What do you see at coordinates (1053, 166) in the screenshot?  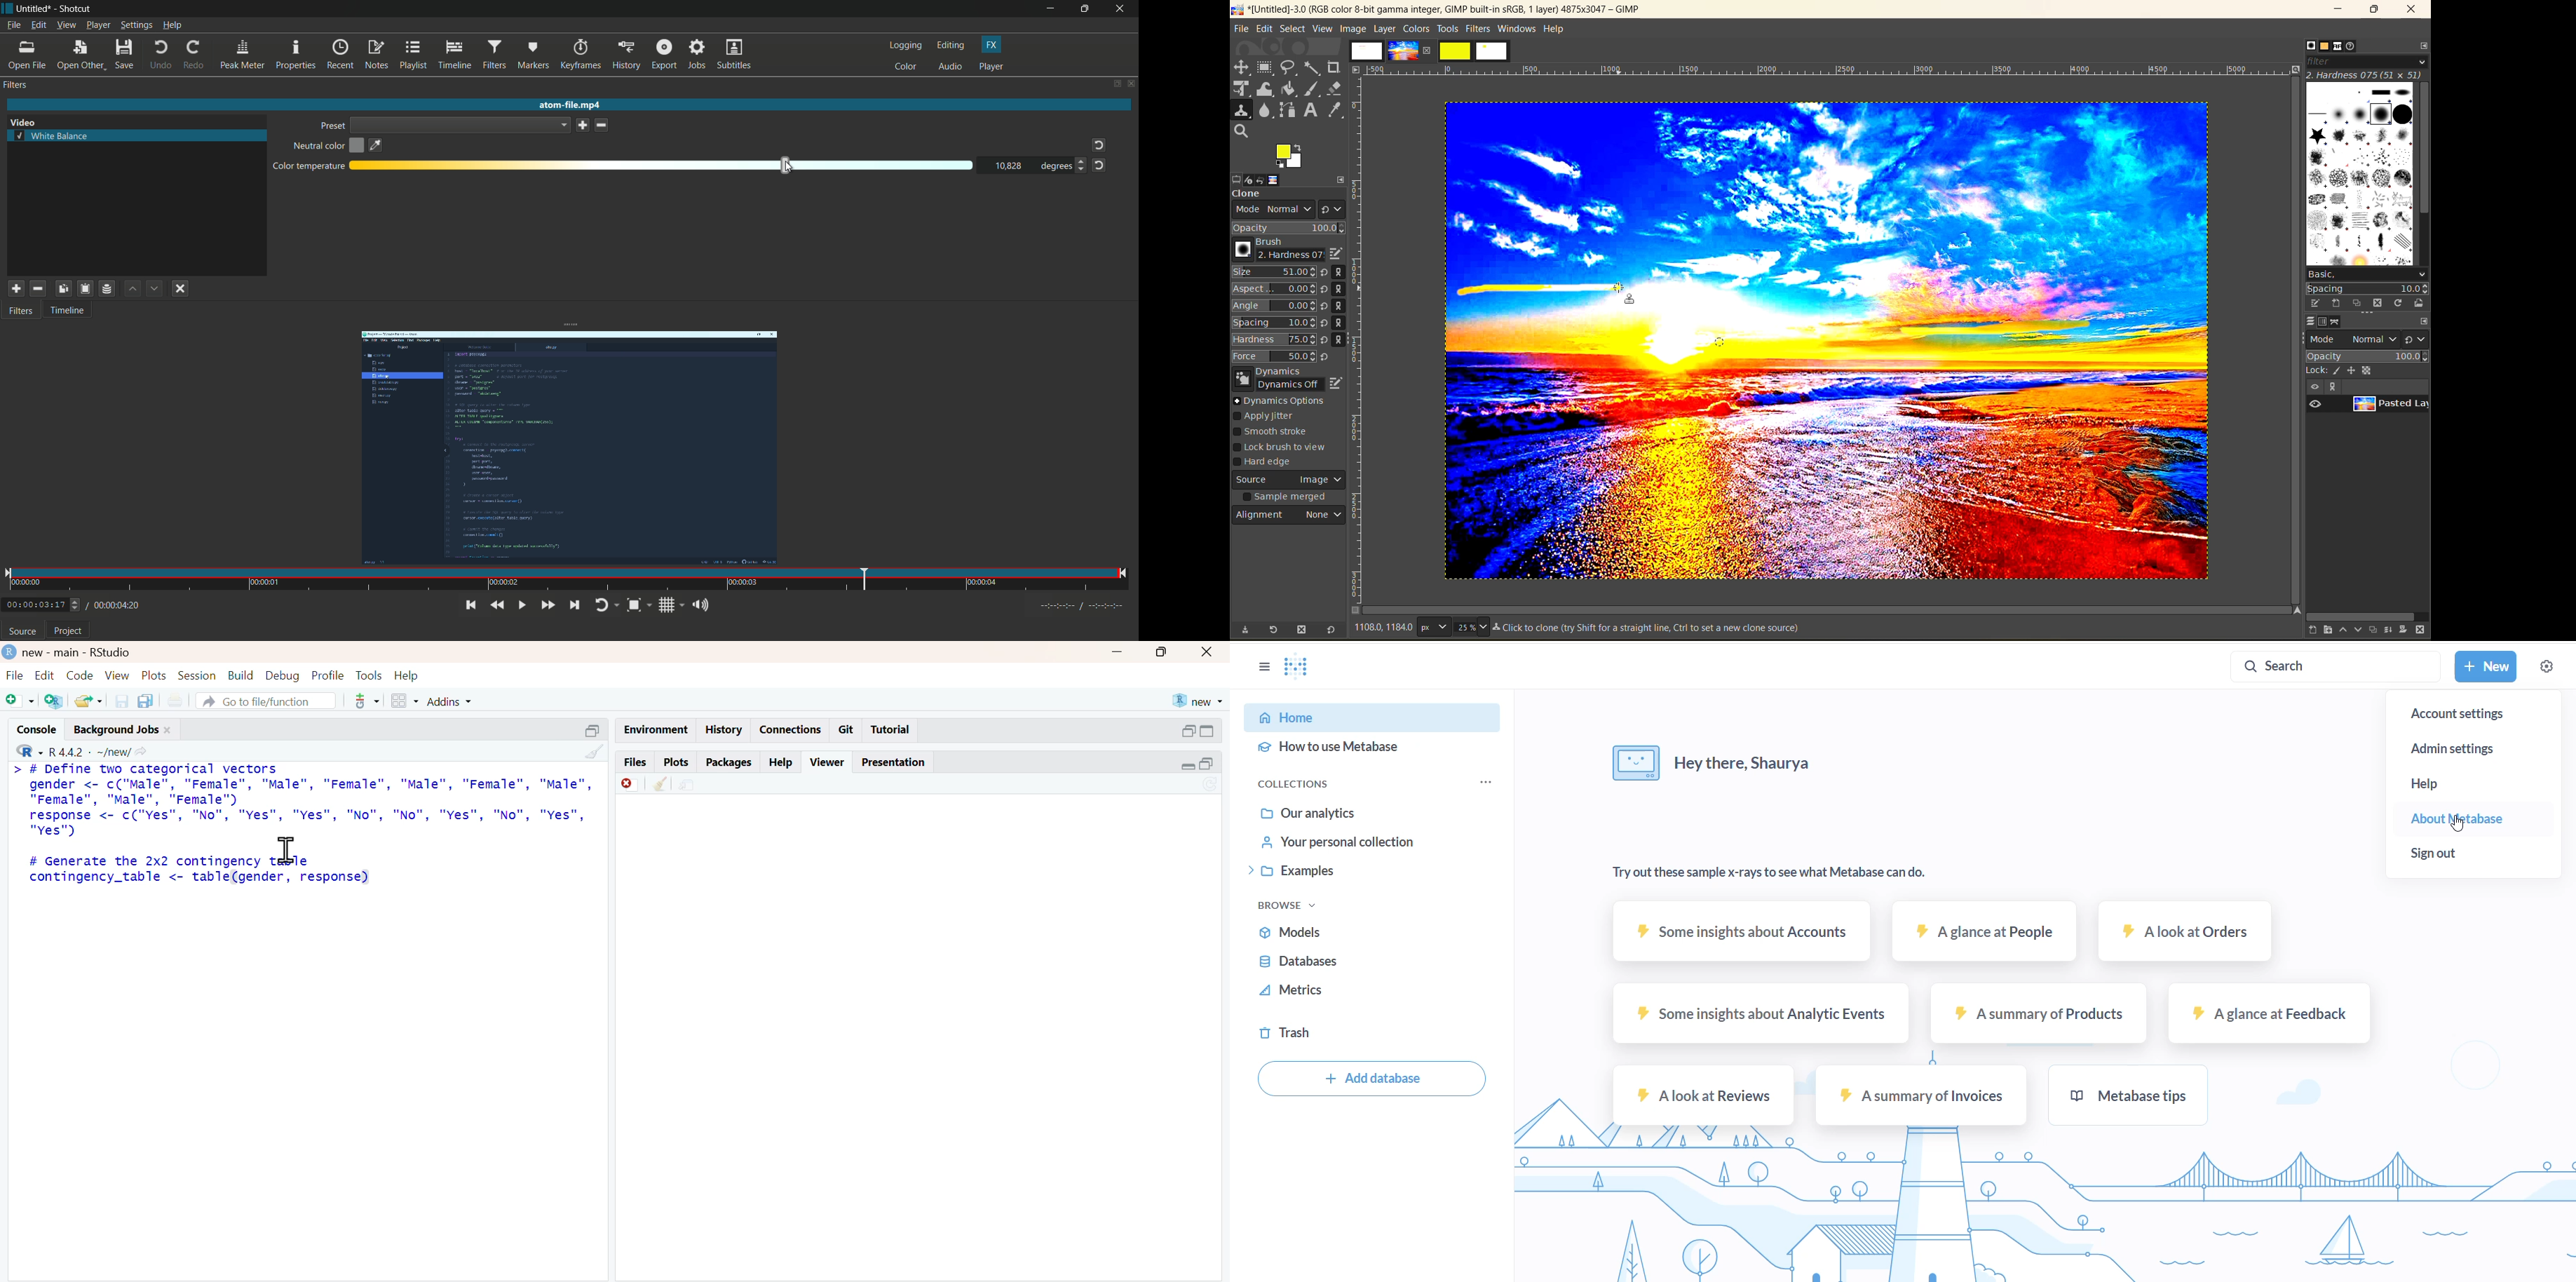 I see `degrees` at bounding box center [1053, 166].